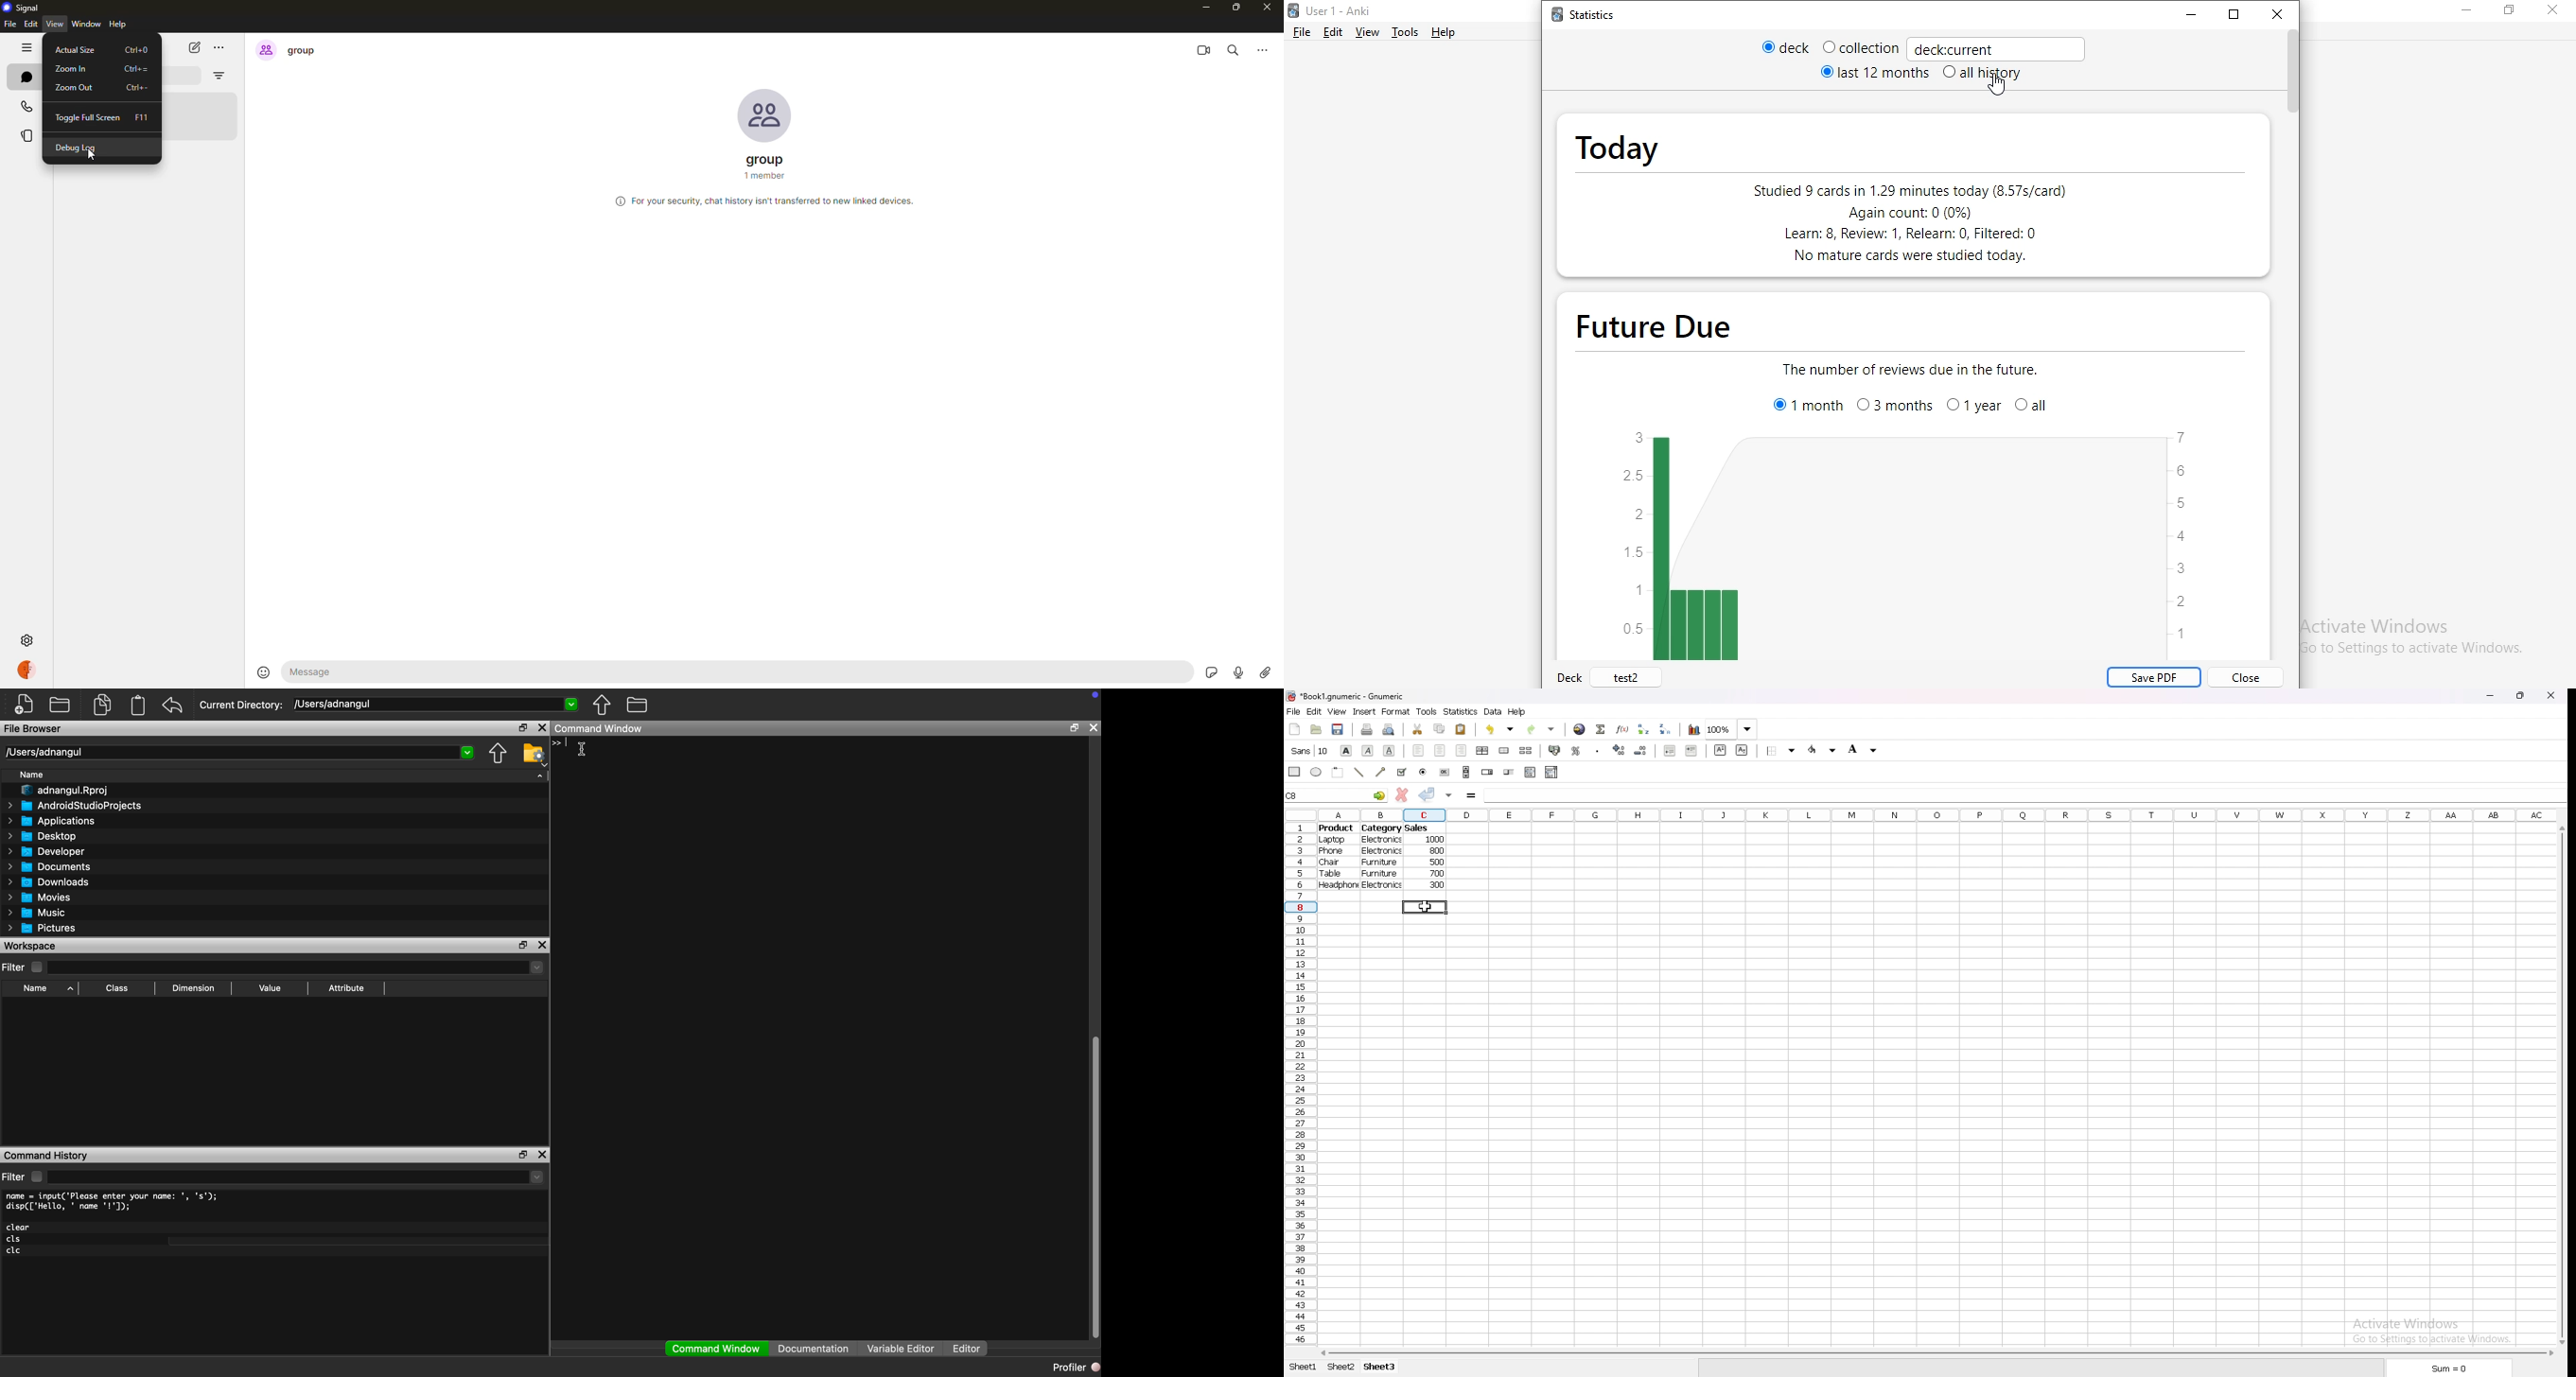 The height and width of the screenshot is (1400, 2576). Describe the element at coordinates (1346, 697) in the screenshot. I see `file name` at that location.